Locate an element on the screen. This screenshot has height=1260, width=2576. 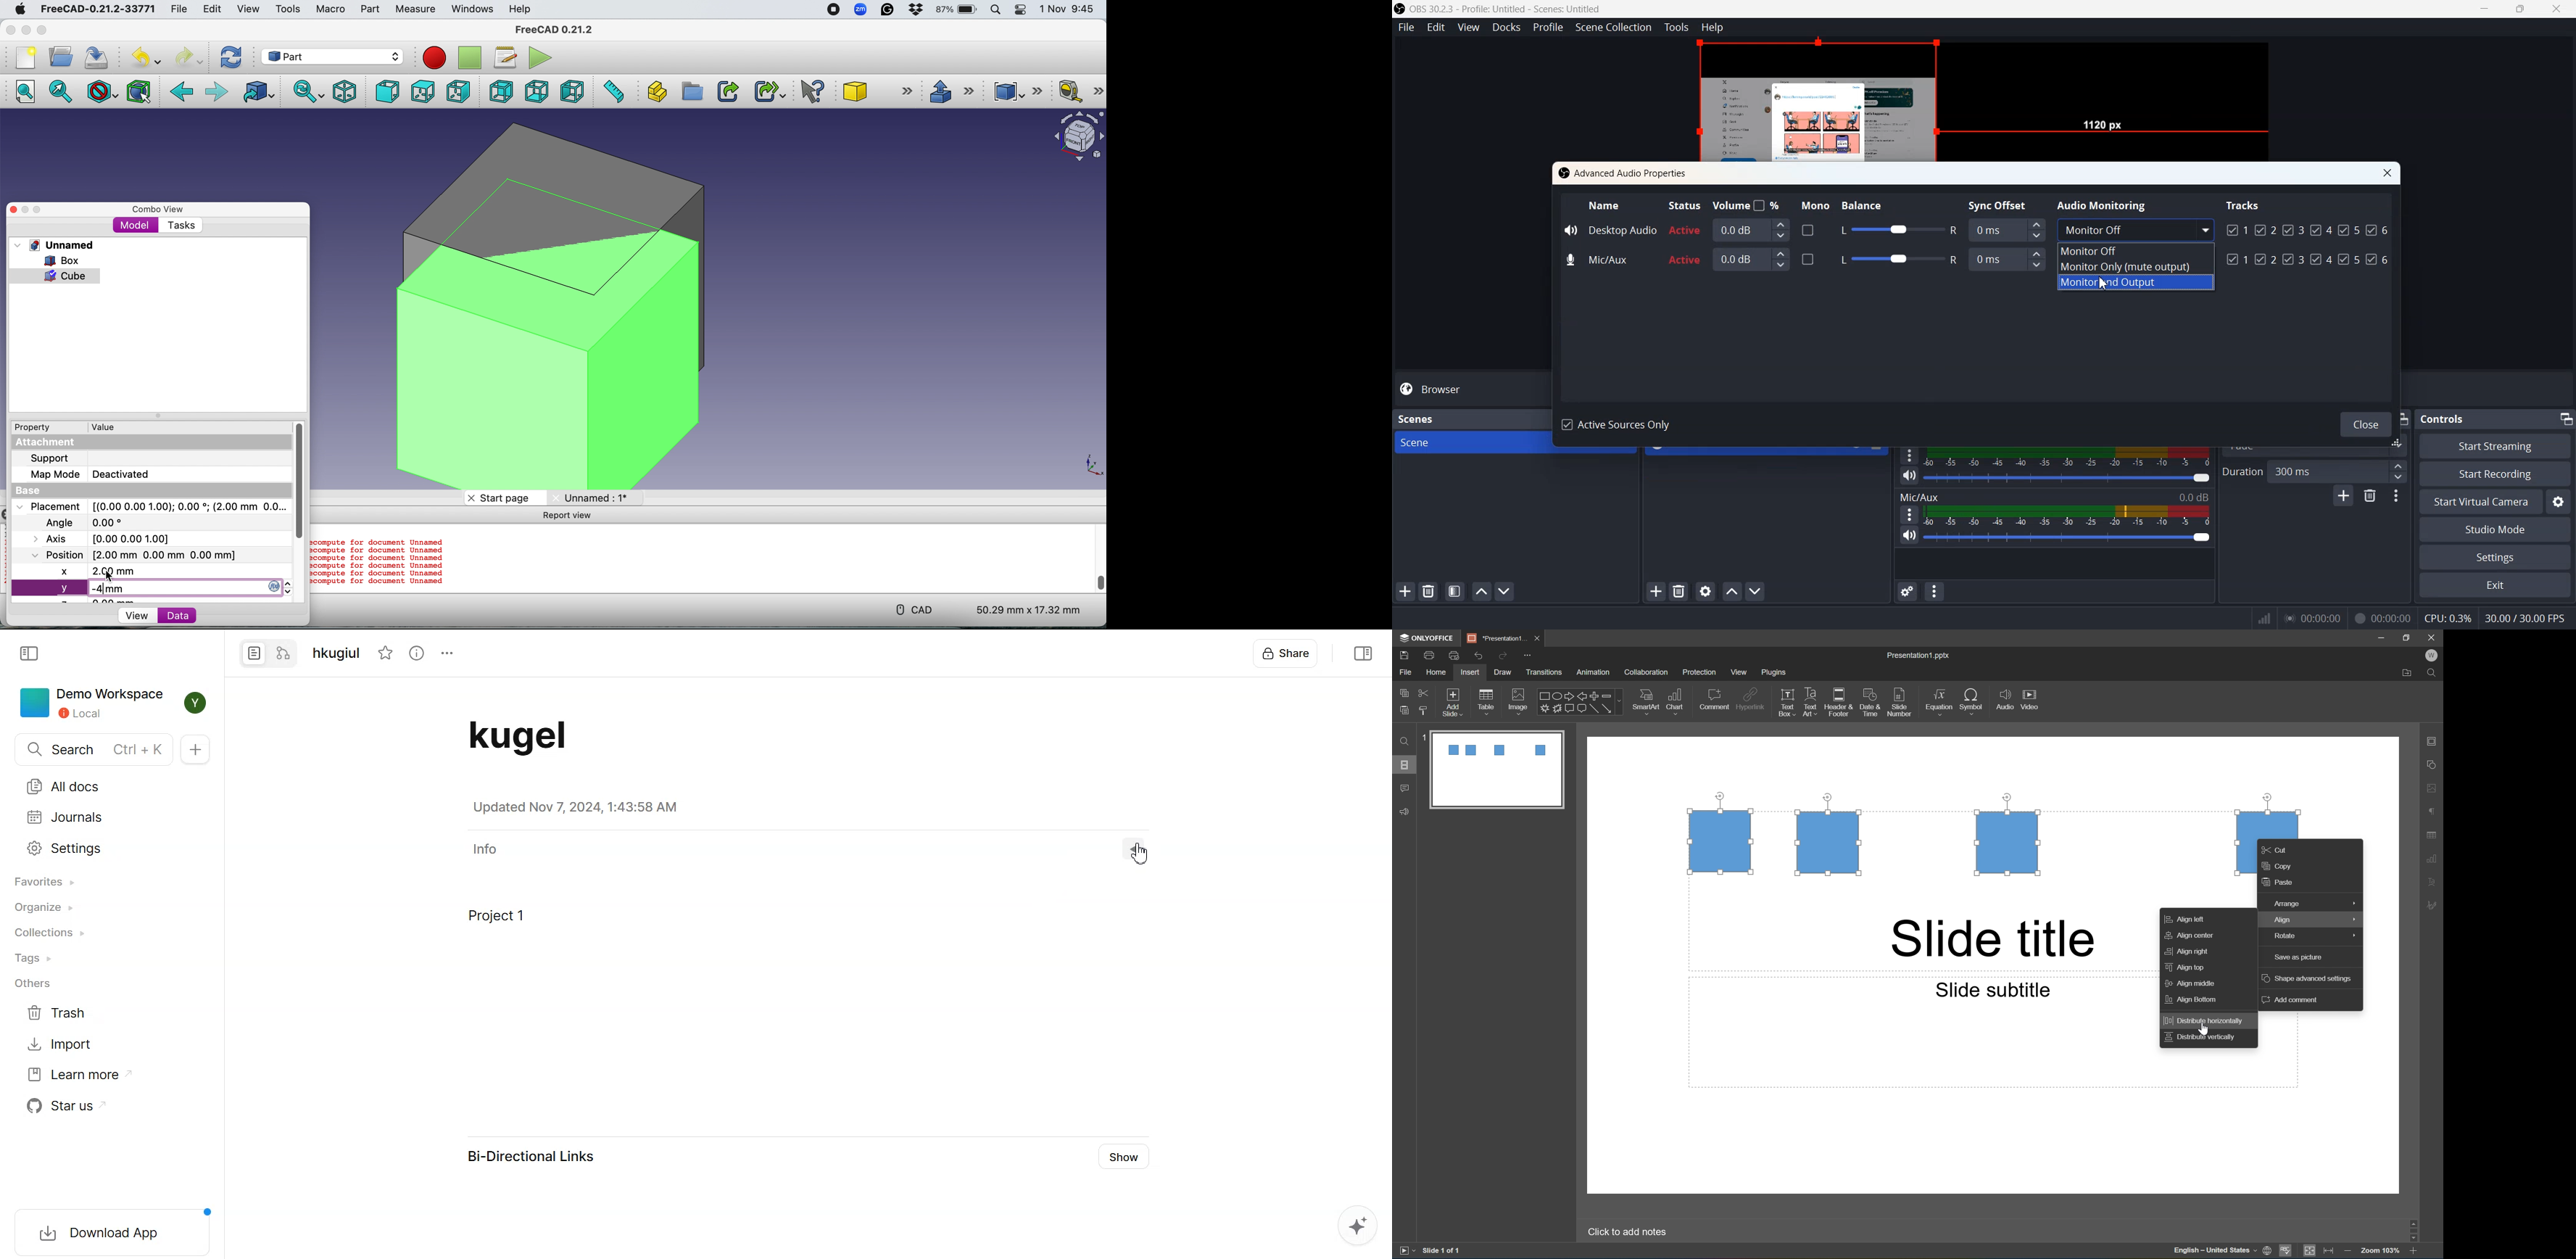
align center is located at coordinates (2191, 936).